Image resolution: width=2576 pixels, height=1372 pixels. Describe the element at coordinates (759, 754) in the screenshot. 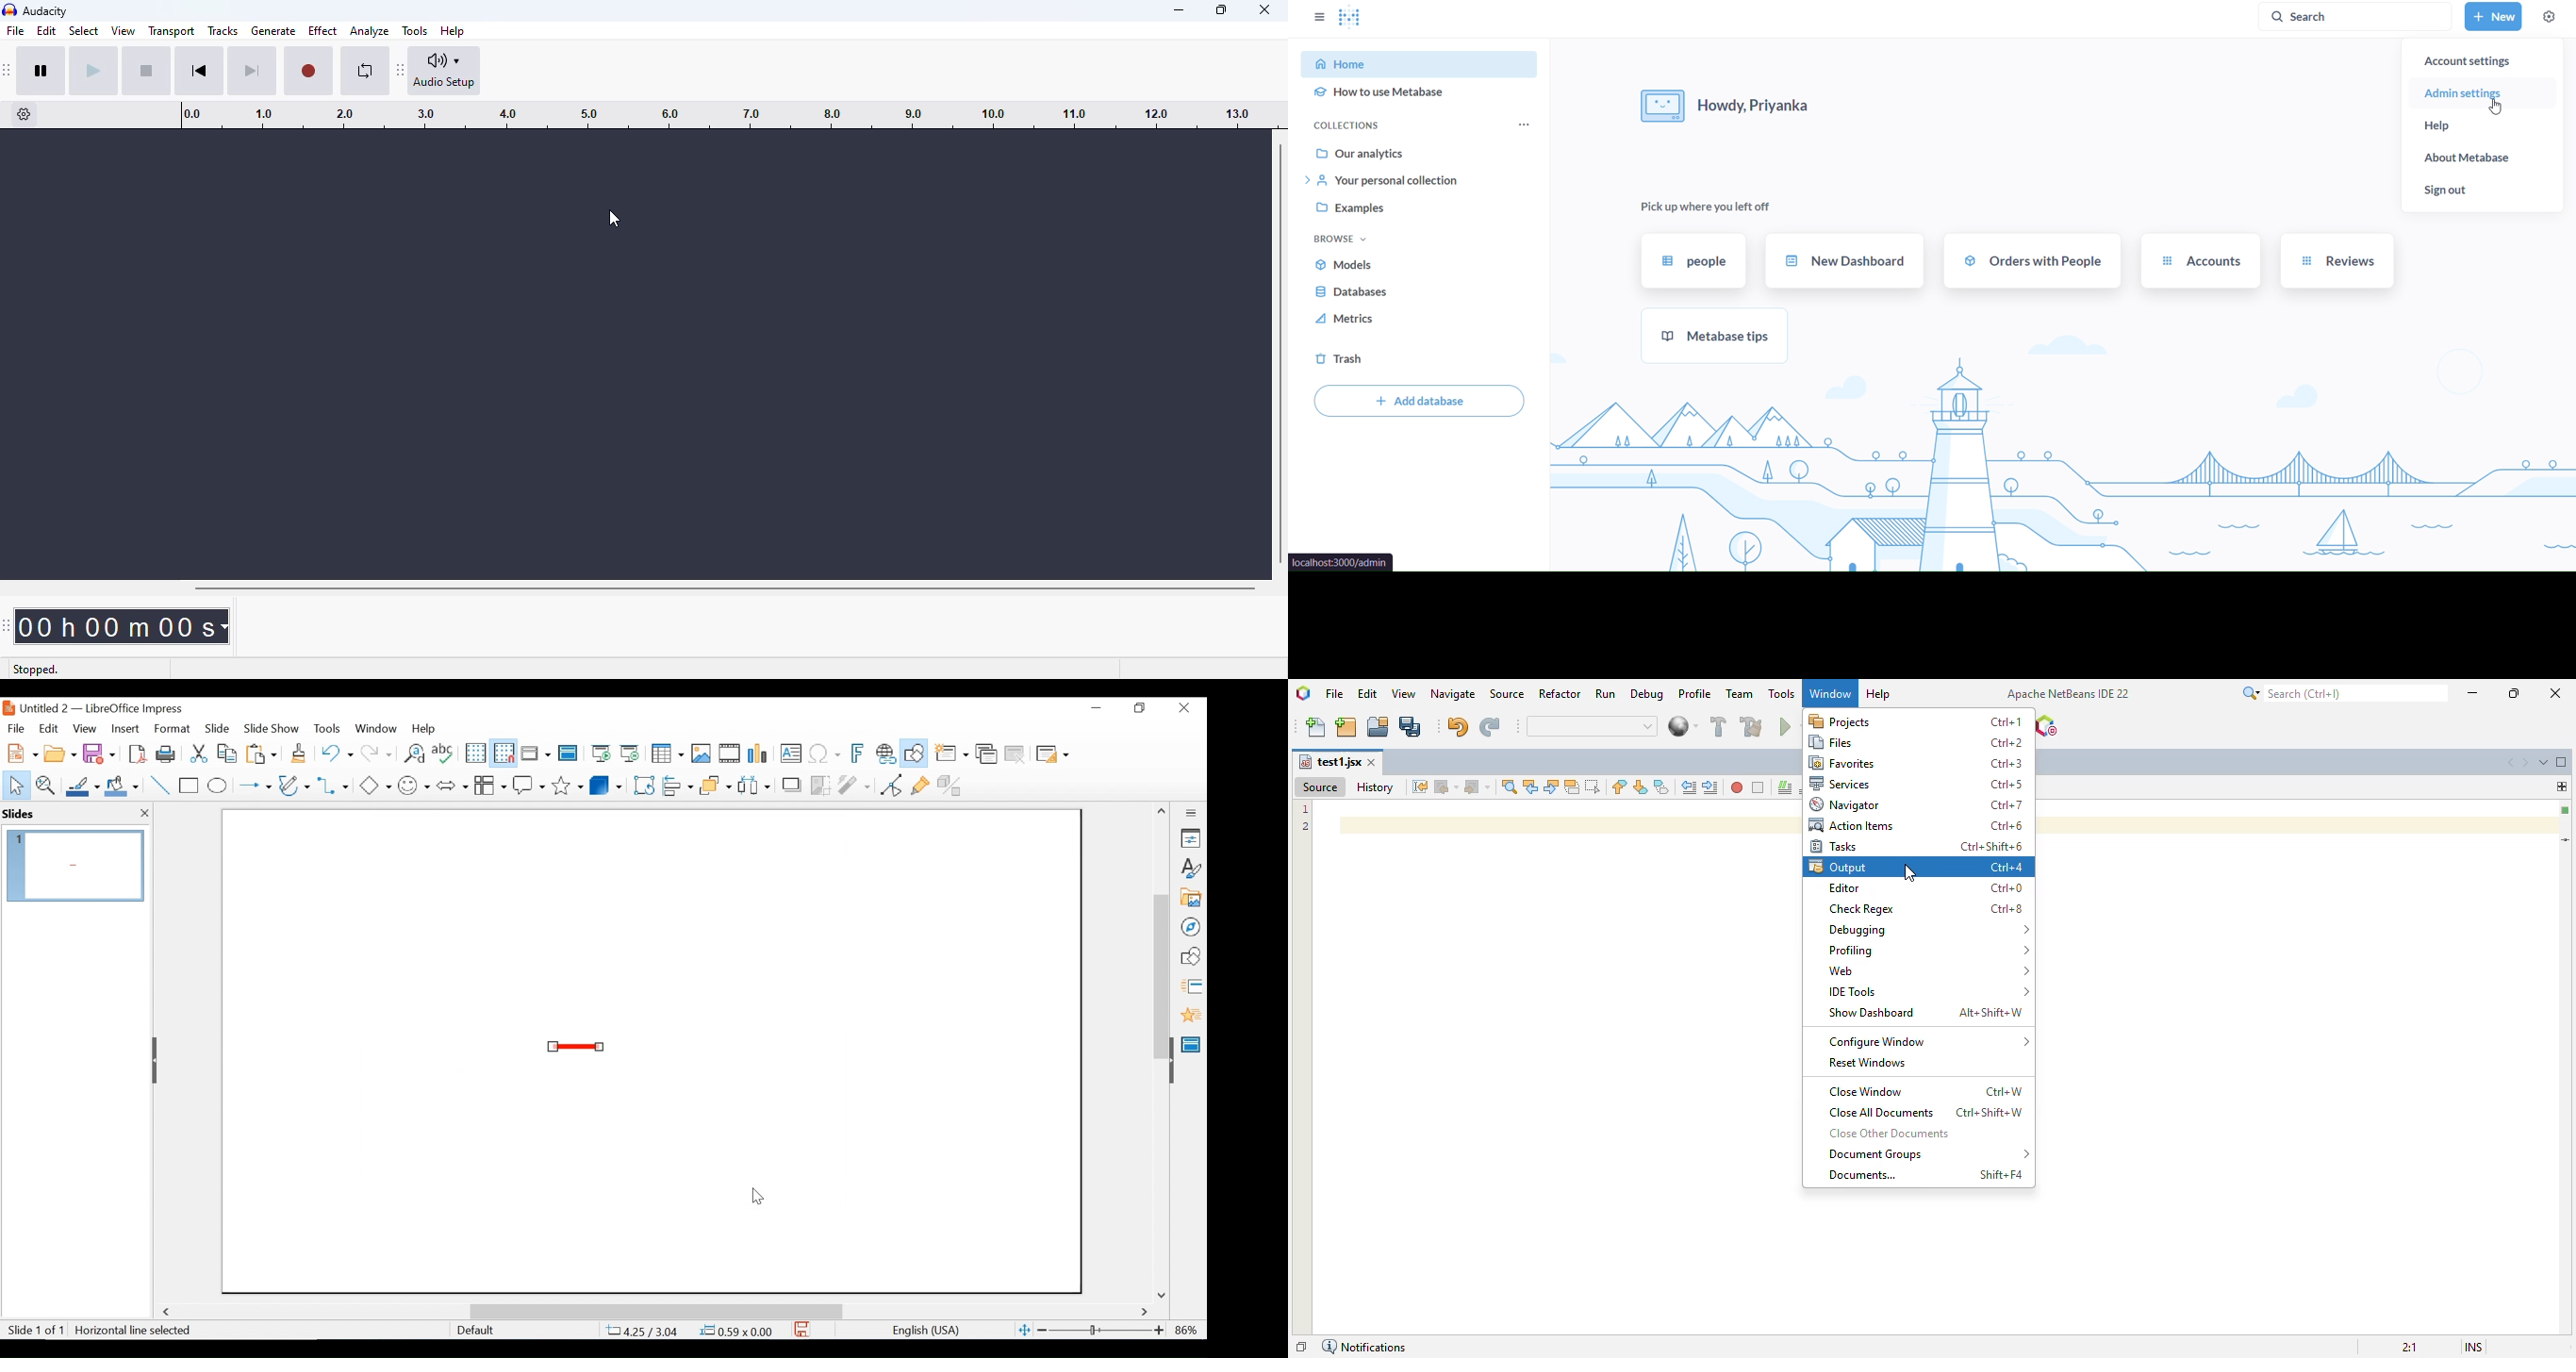

I see `Insert Chart` at that location.